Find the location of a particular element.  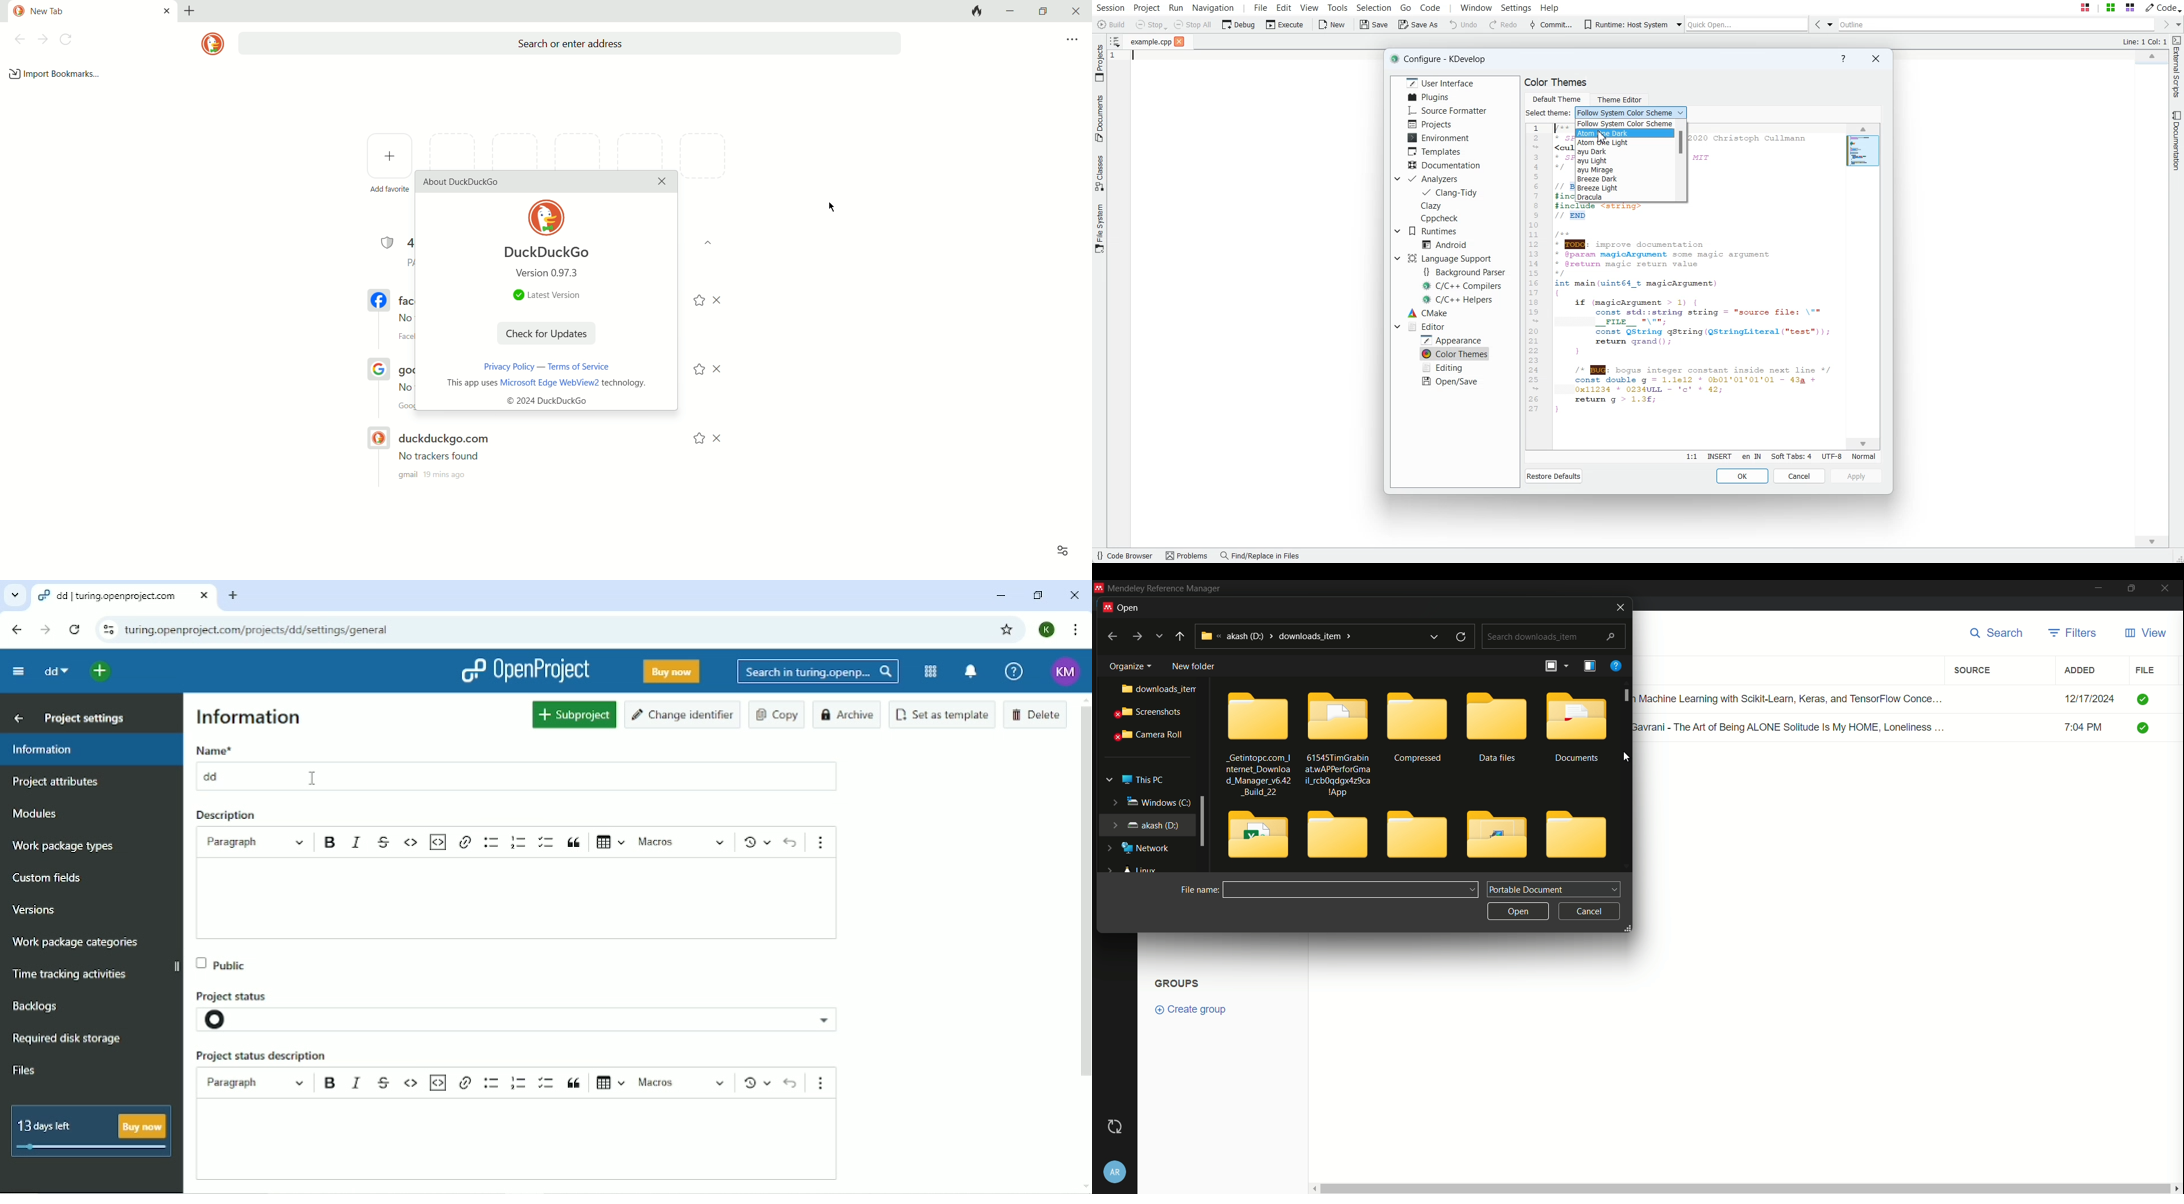

akash (d:) > downloads_item is located at coordinates (1300, 636).